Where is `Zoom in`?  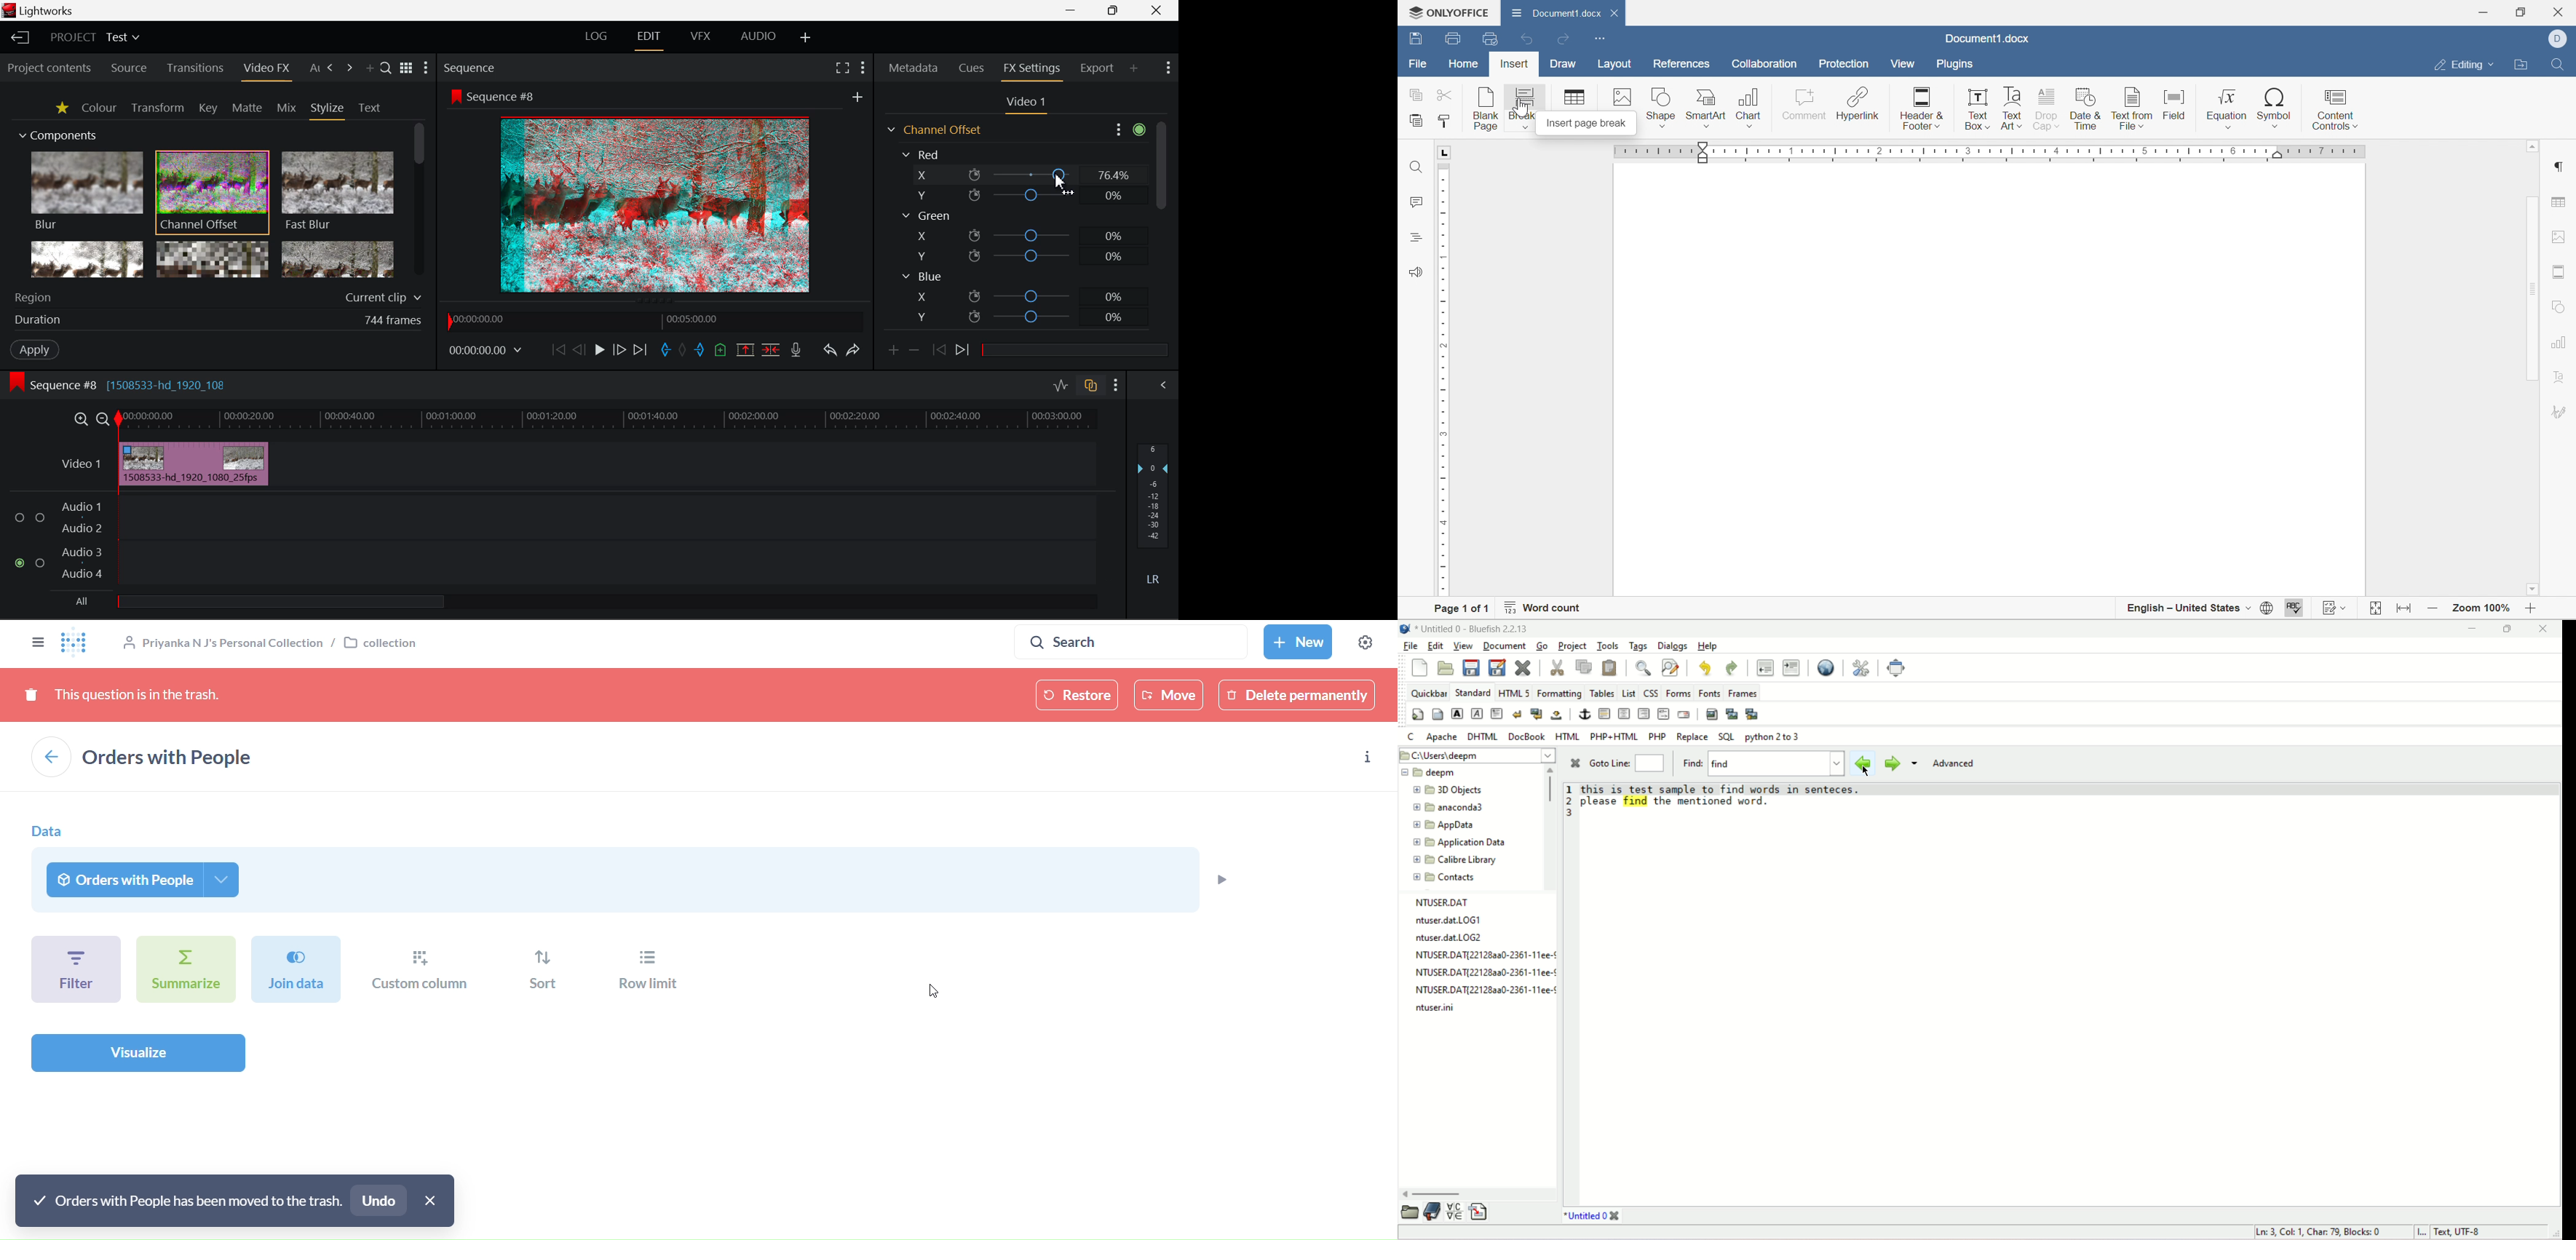
Zoom in is located at coordinates (2534, 611).